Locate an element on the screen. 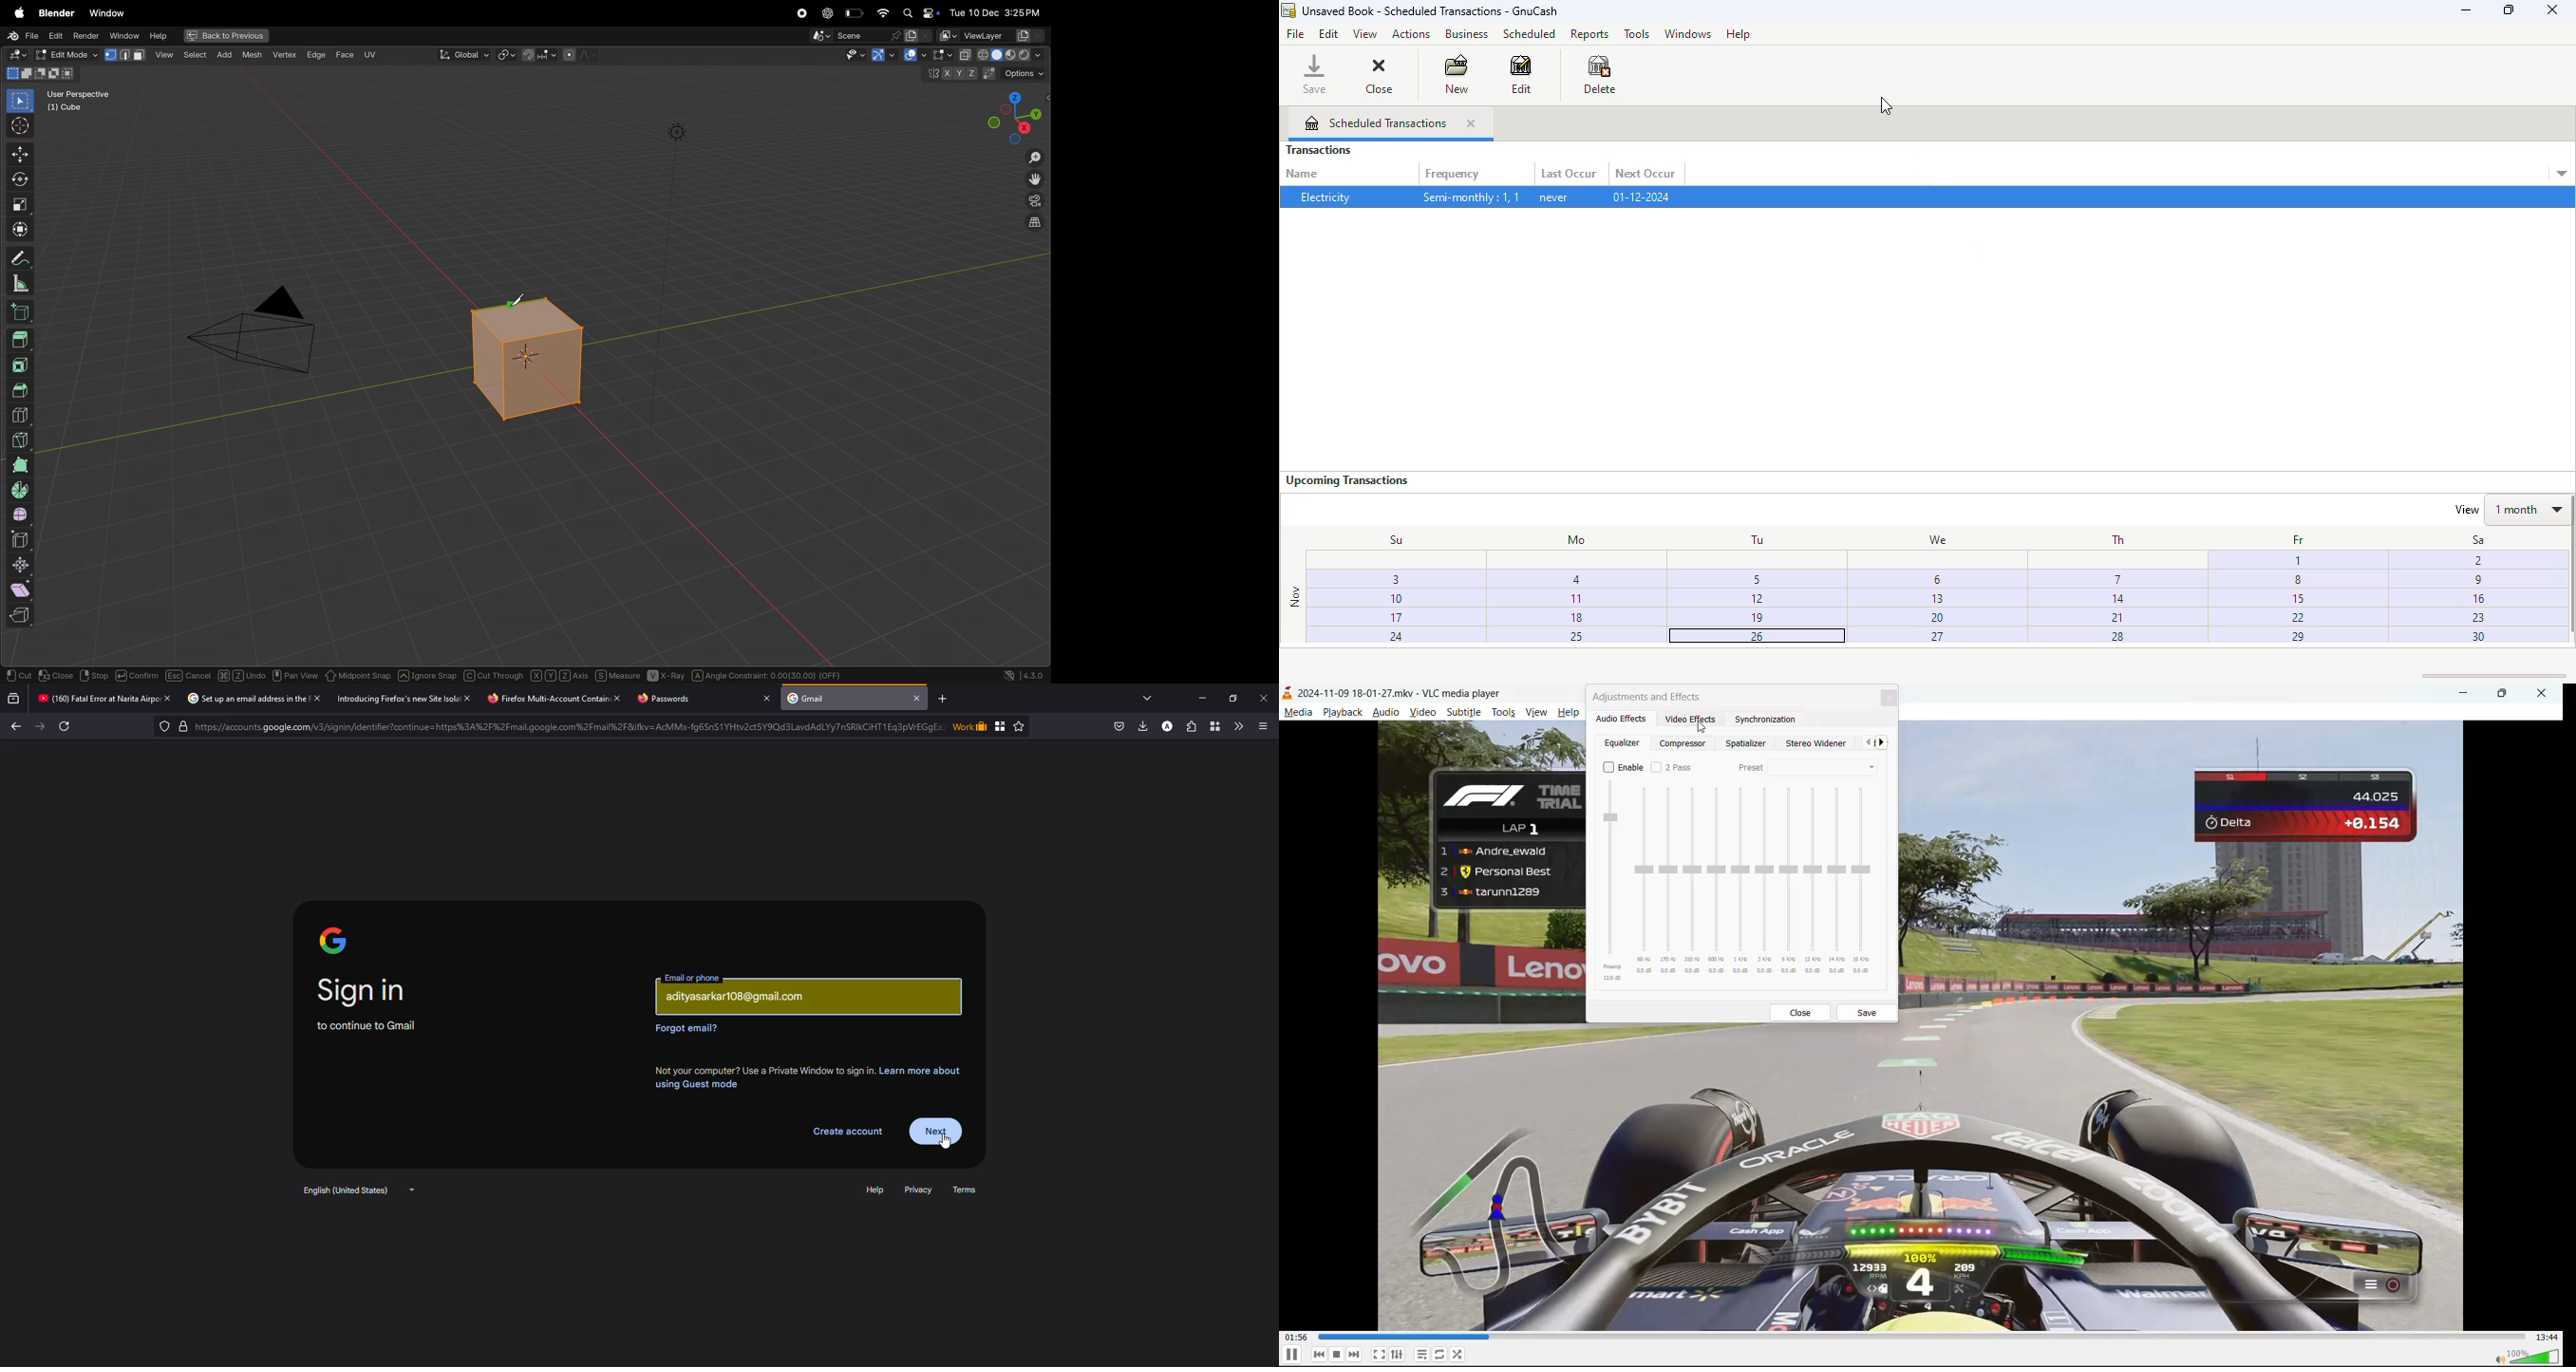 This screenshot has height=1372, width=2576. 1 is located at coordinates (1574, 597).